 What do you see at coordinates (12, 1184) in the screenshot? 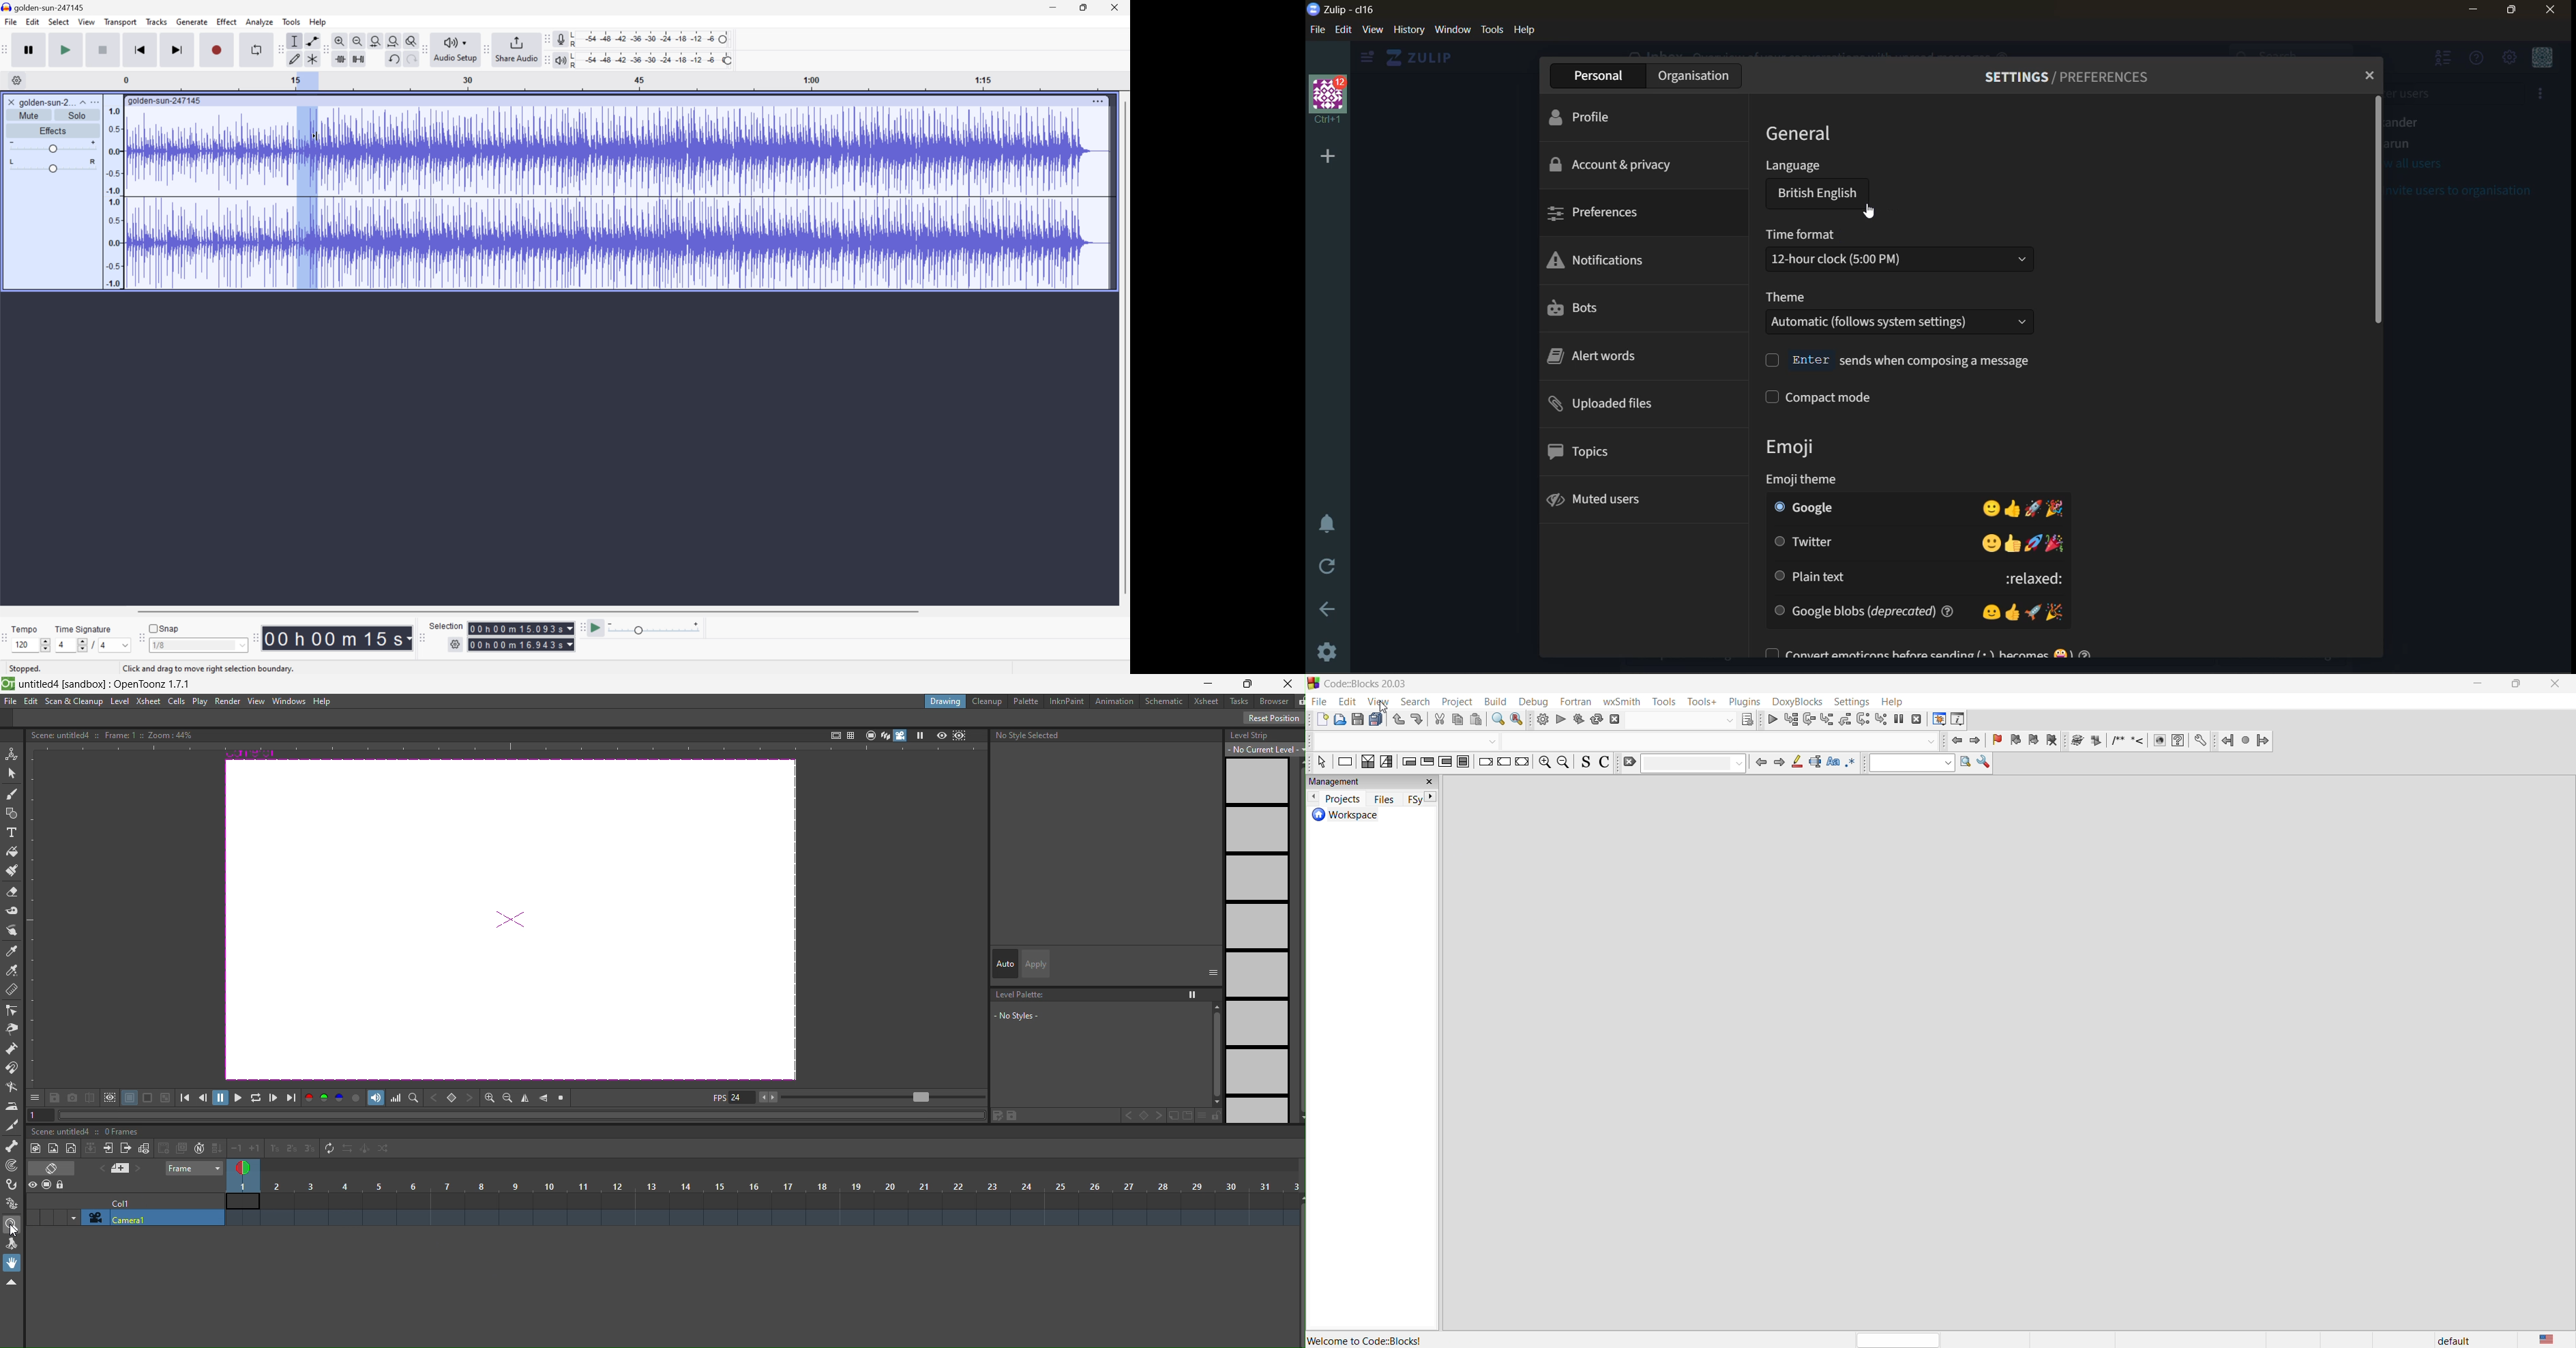
I see `hook tool` at bounding box center [12, 1184].